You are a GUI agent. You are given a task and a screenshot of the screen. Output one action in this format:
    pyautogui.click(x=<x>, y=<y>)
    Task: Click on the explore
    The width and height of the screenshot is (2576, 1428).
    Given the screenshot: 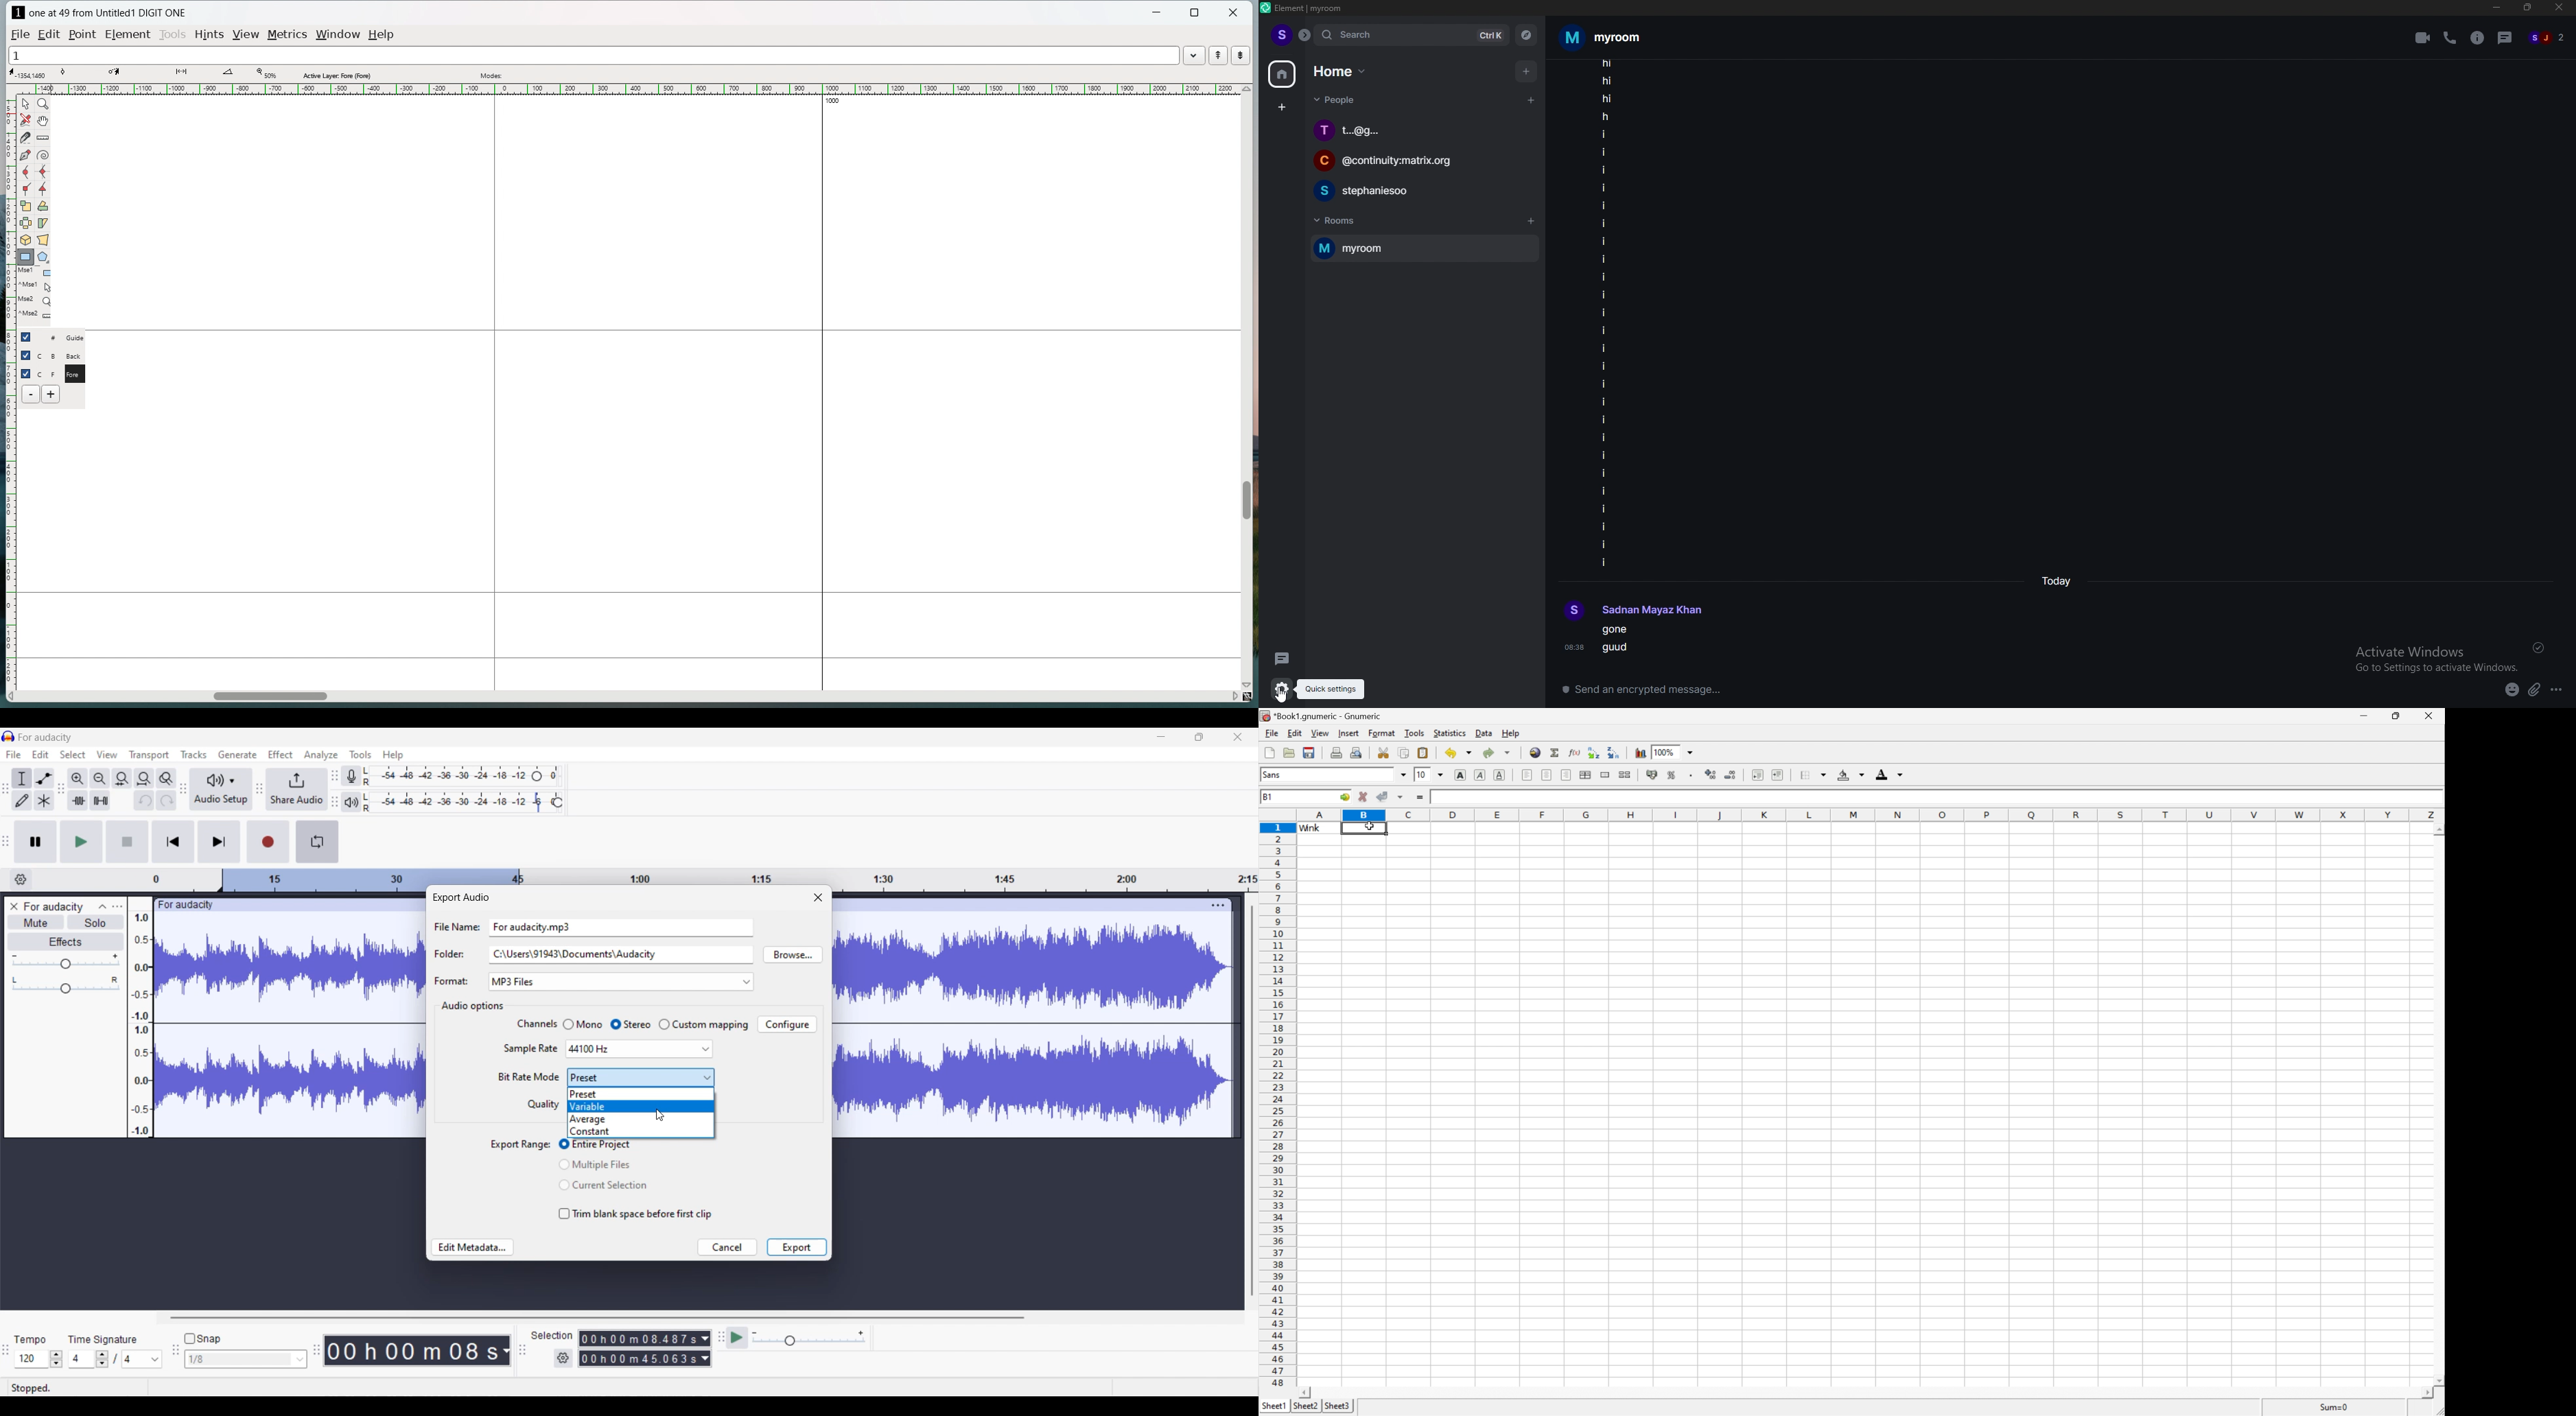 What is the action you would take?
    pyautogui.click(x=1526, y=34)
    